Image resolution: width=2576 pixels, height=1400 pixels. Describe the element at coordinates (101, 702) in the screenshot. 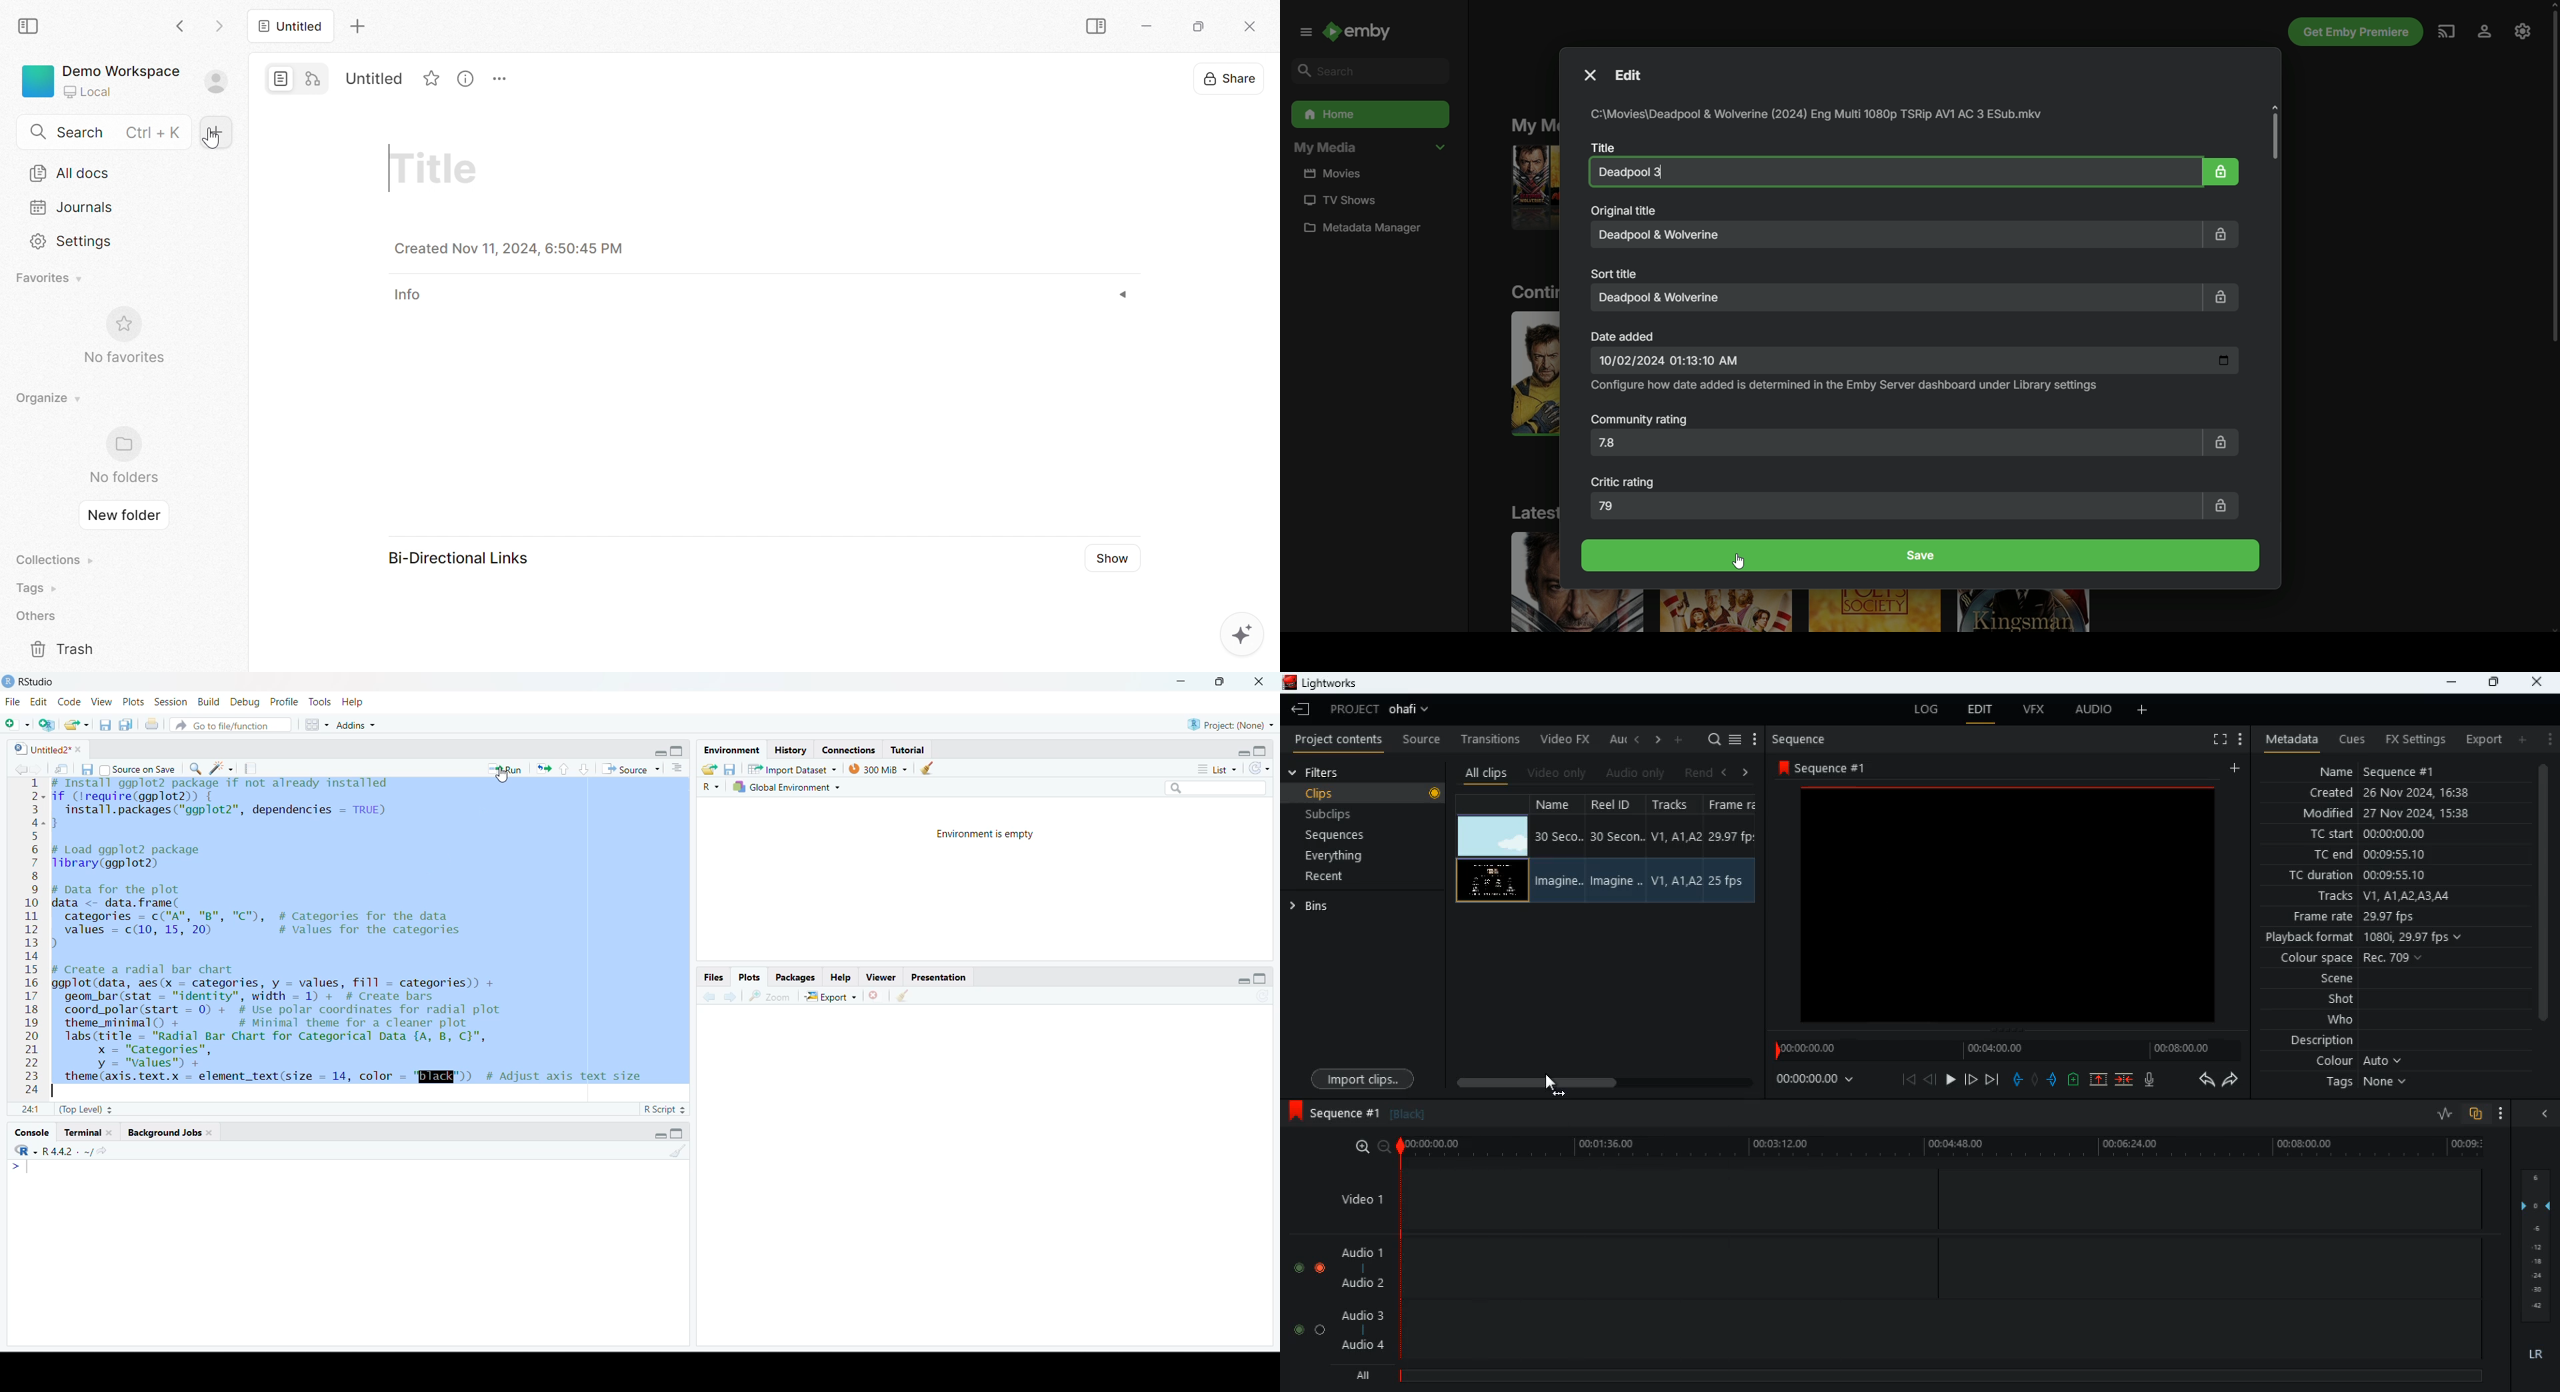

I see `View` at that location.